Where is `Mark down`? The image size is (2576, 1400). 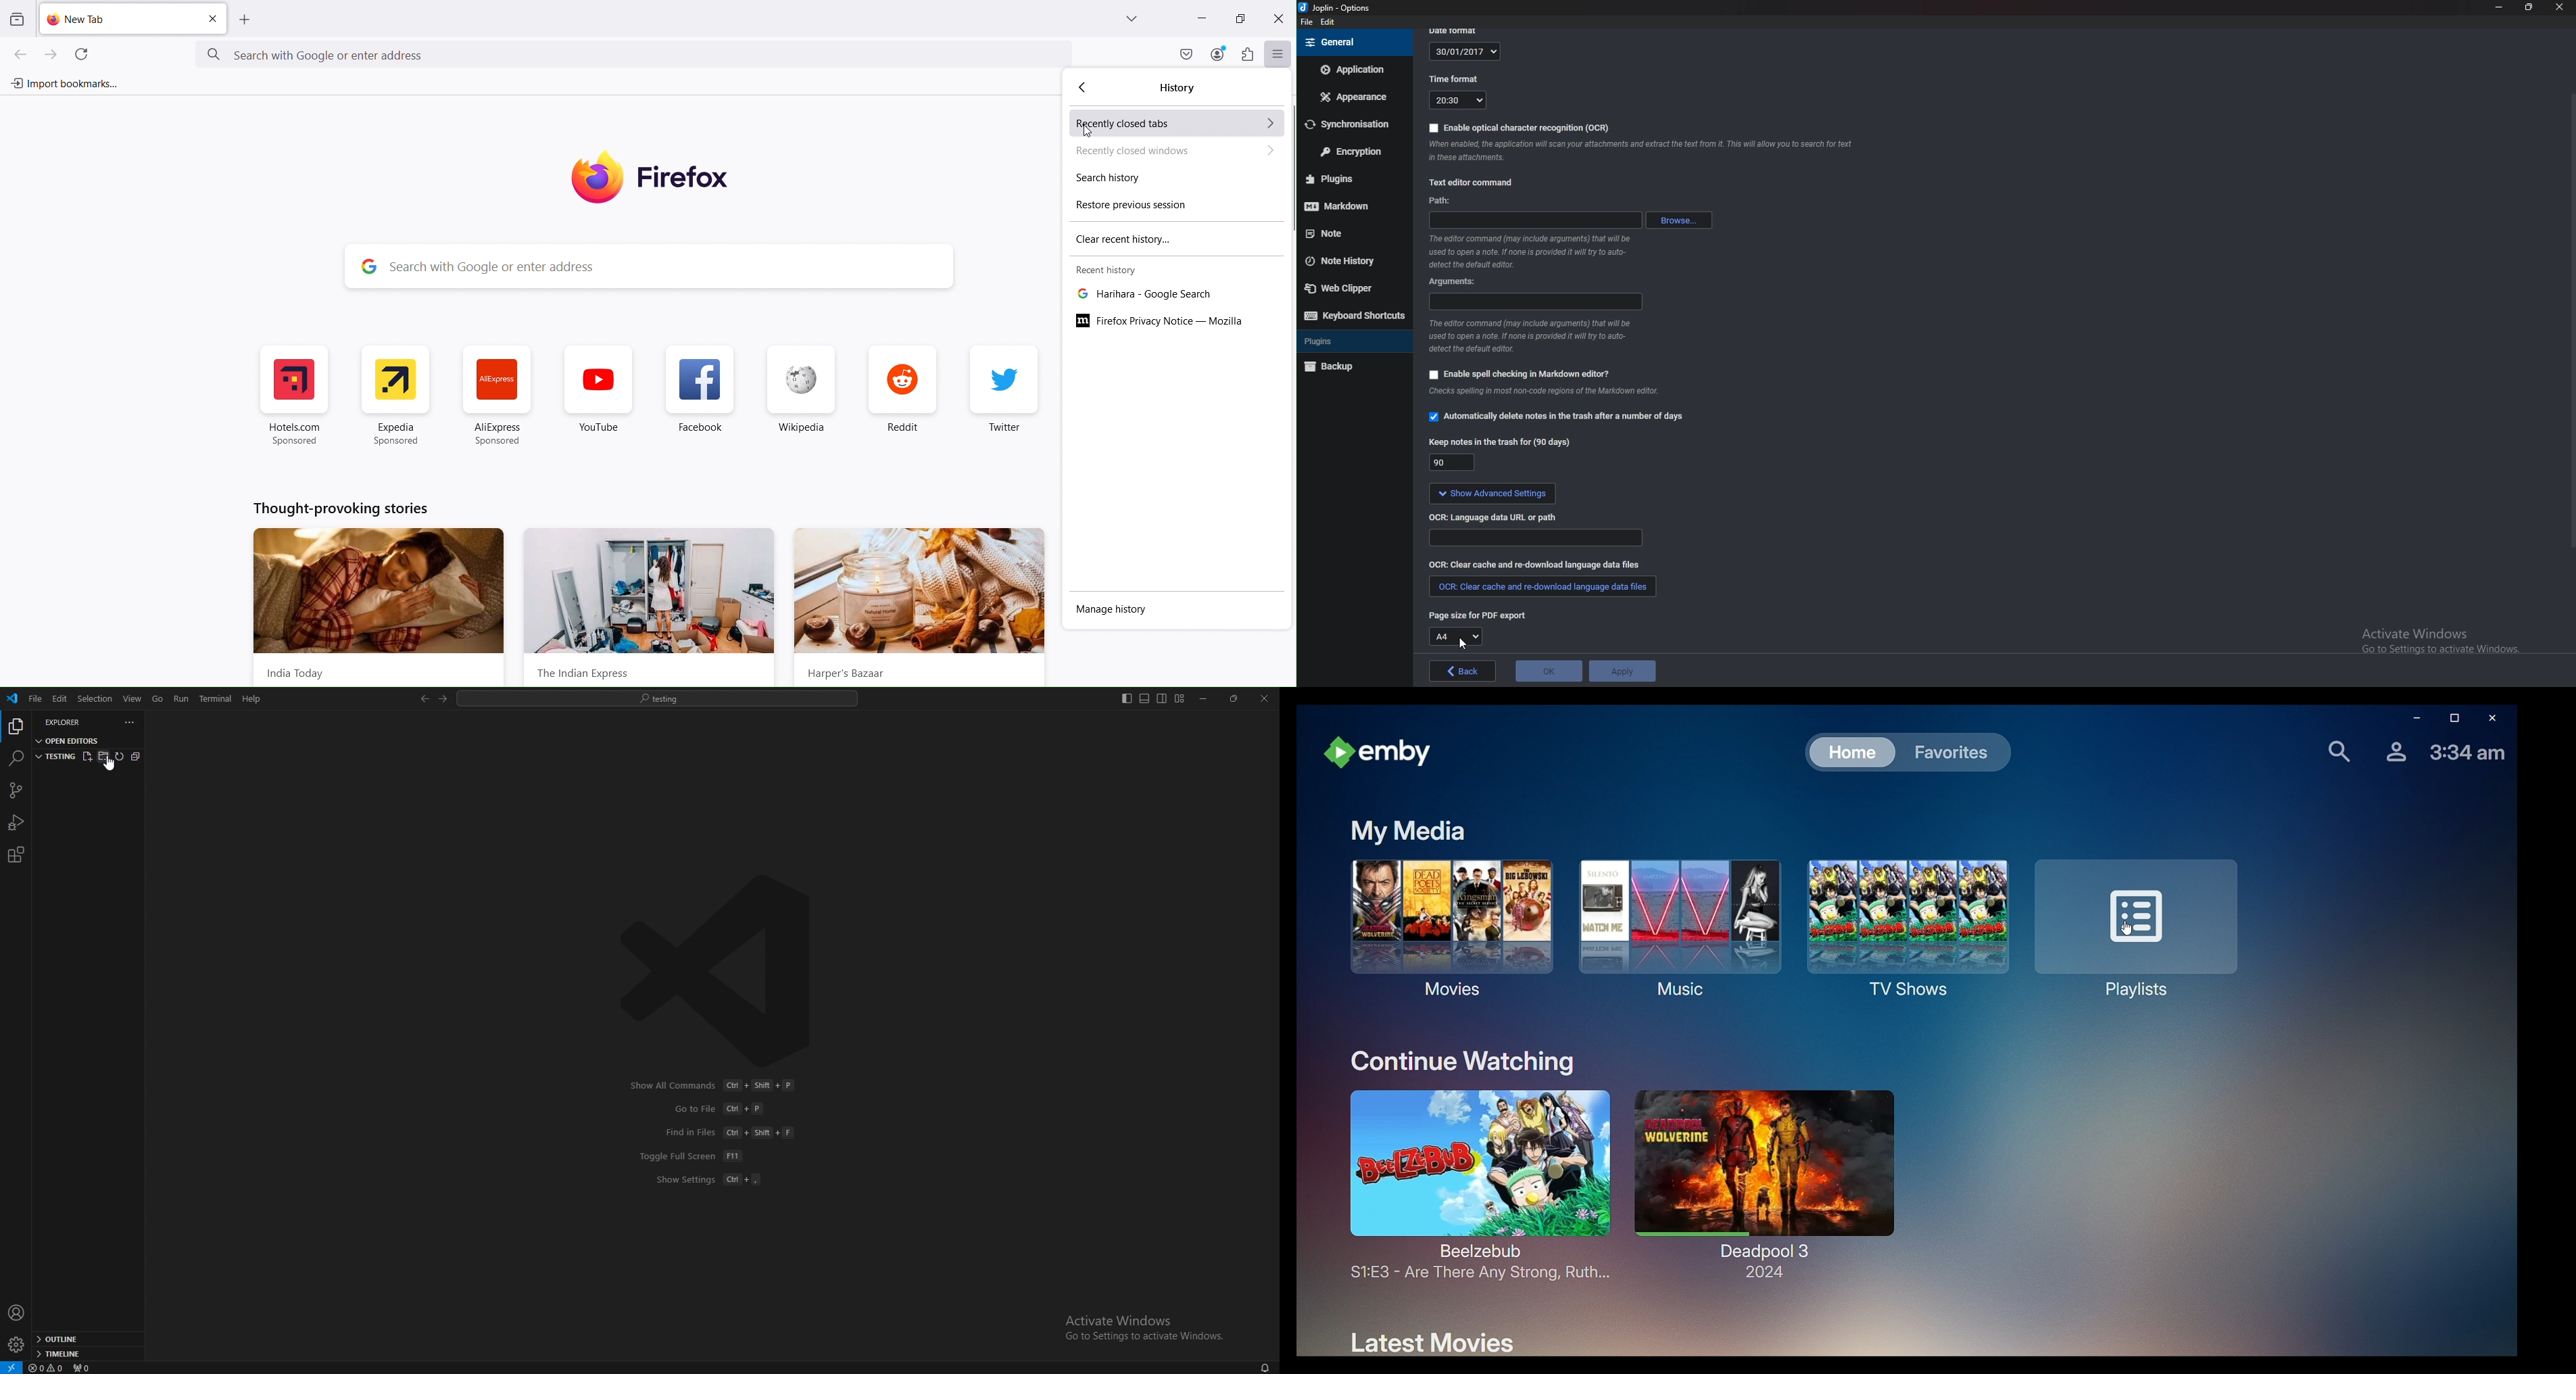 Mark down is located at coordinates (1346, 205).